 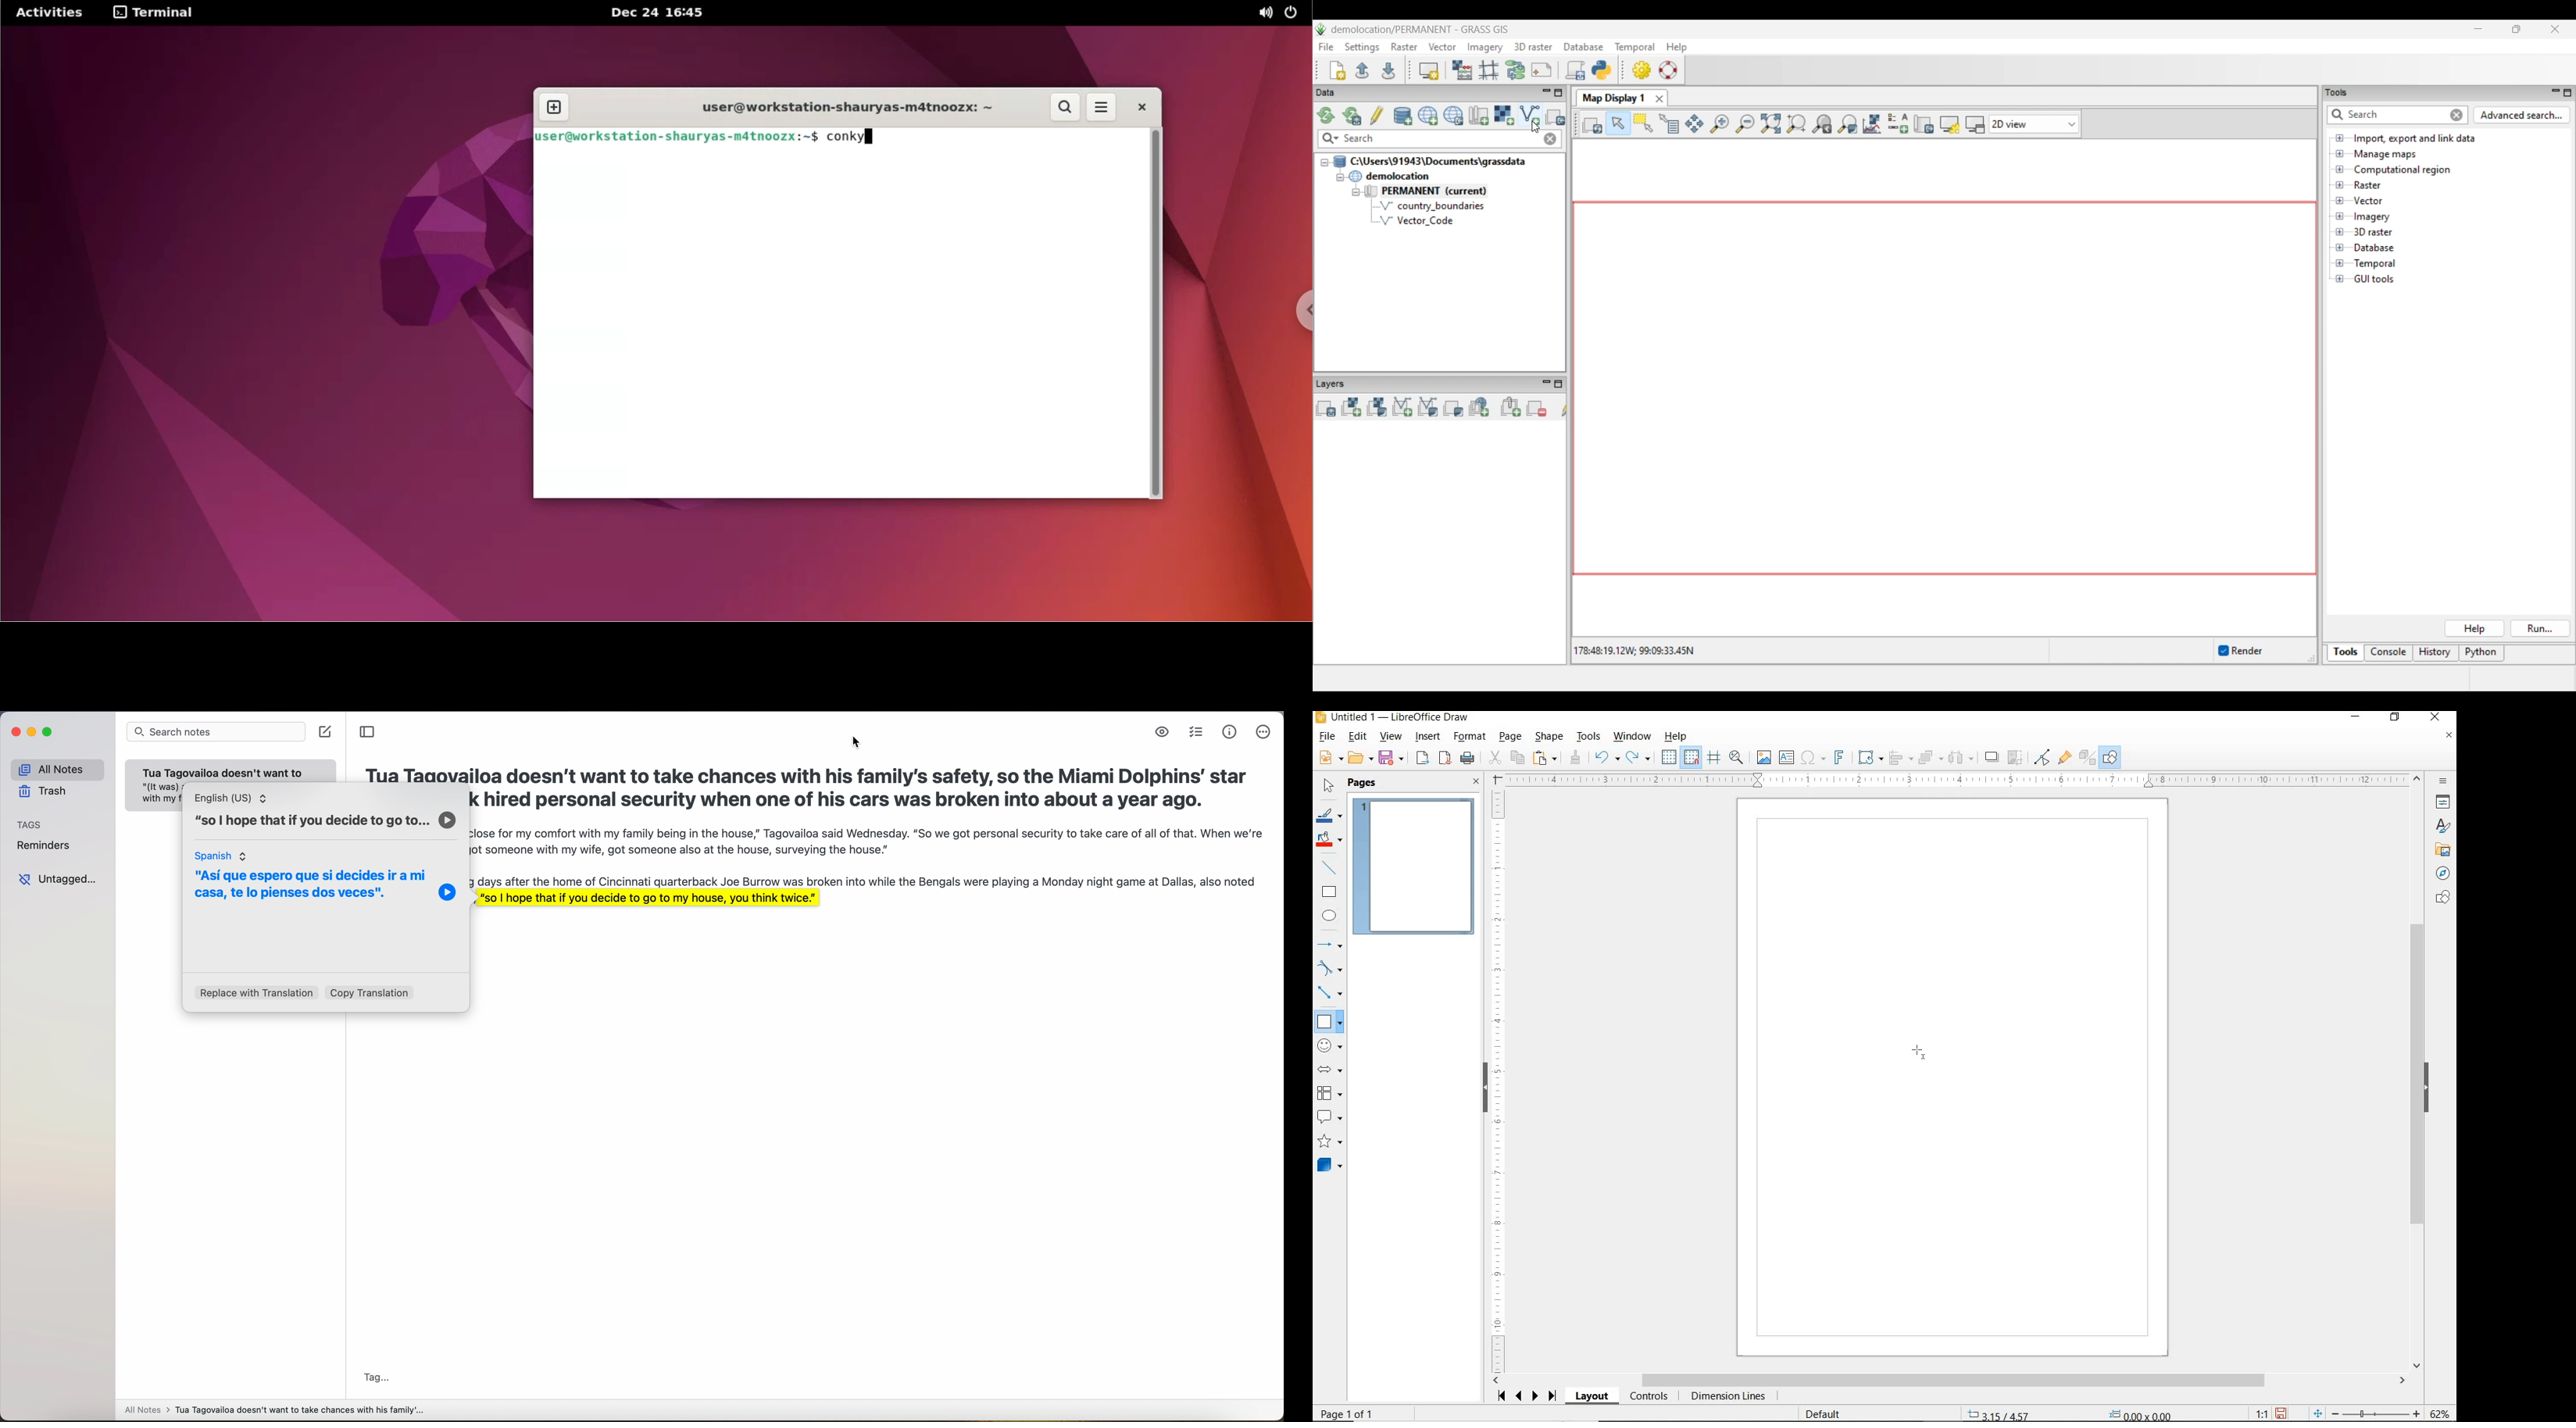 What do you see at coordinates (2064, 757) in the screenshot?
I see `SHOW GLUEPOINT FUNCTIONS` at bounding box center [2064, 757].